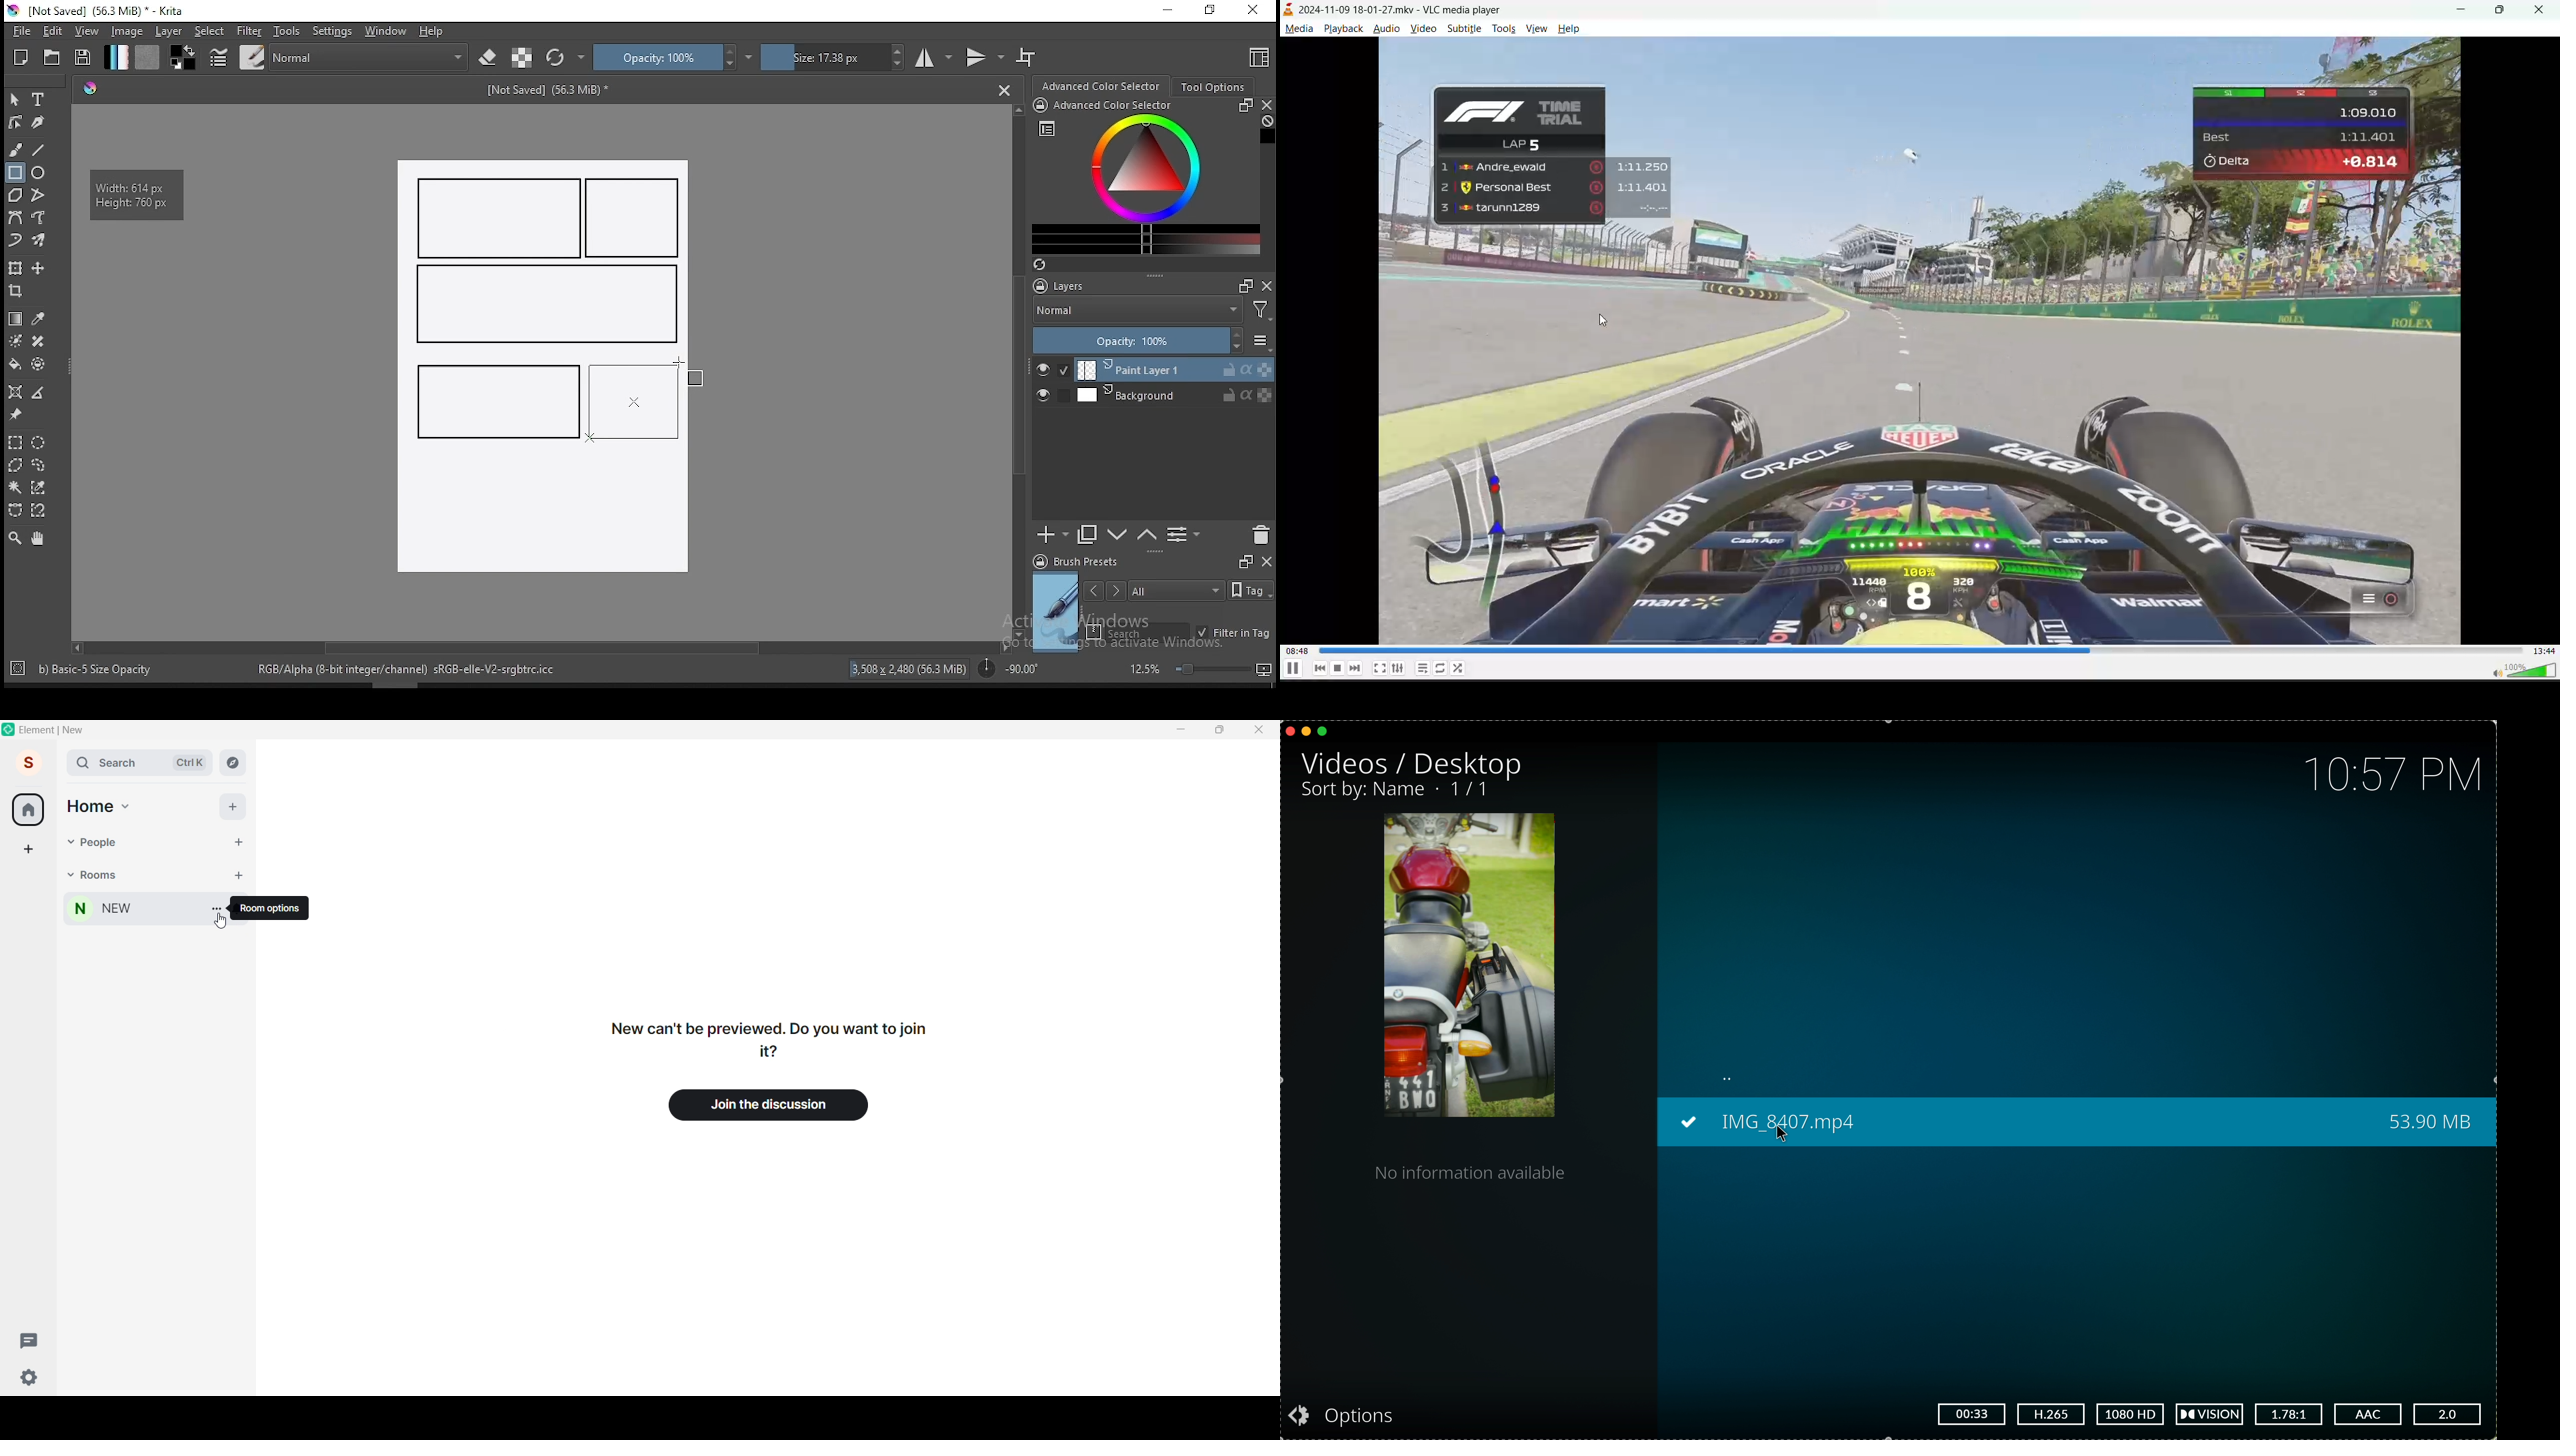  I want to click on blending mode, so click(1136, 312).